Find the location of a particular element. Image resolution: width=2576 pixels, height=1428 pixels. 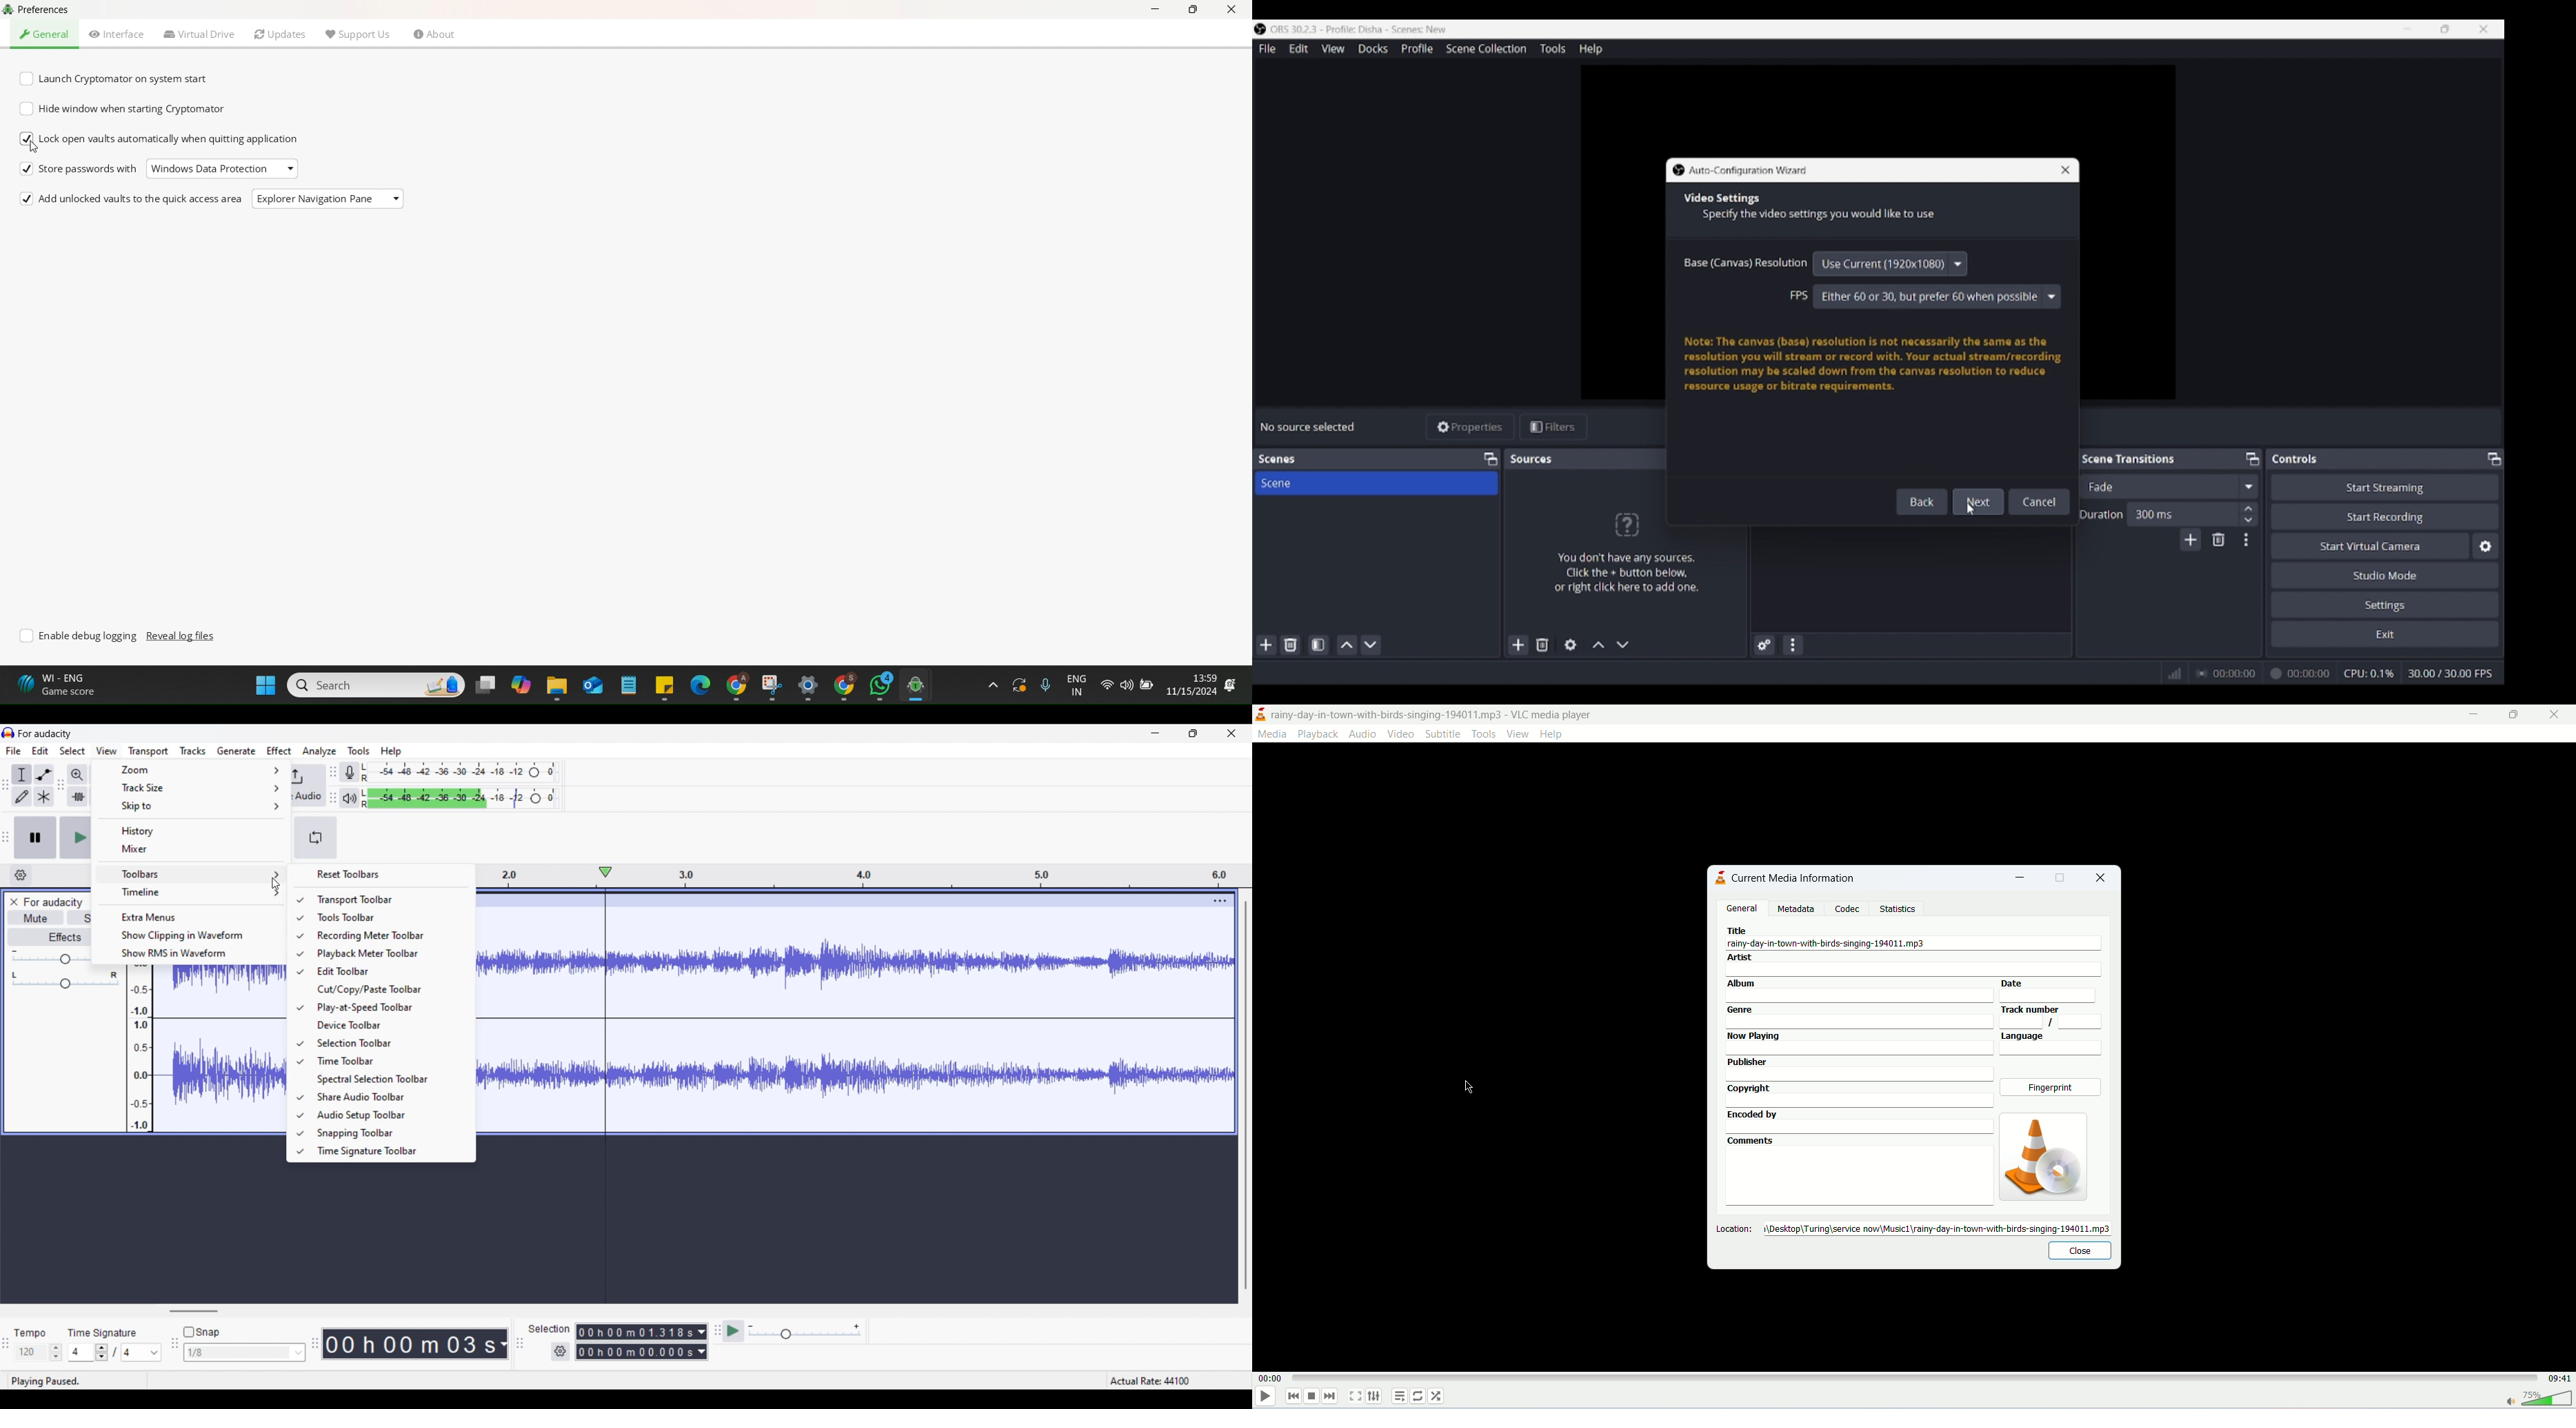

minimize is located at coordinates (2024, 877).